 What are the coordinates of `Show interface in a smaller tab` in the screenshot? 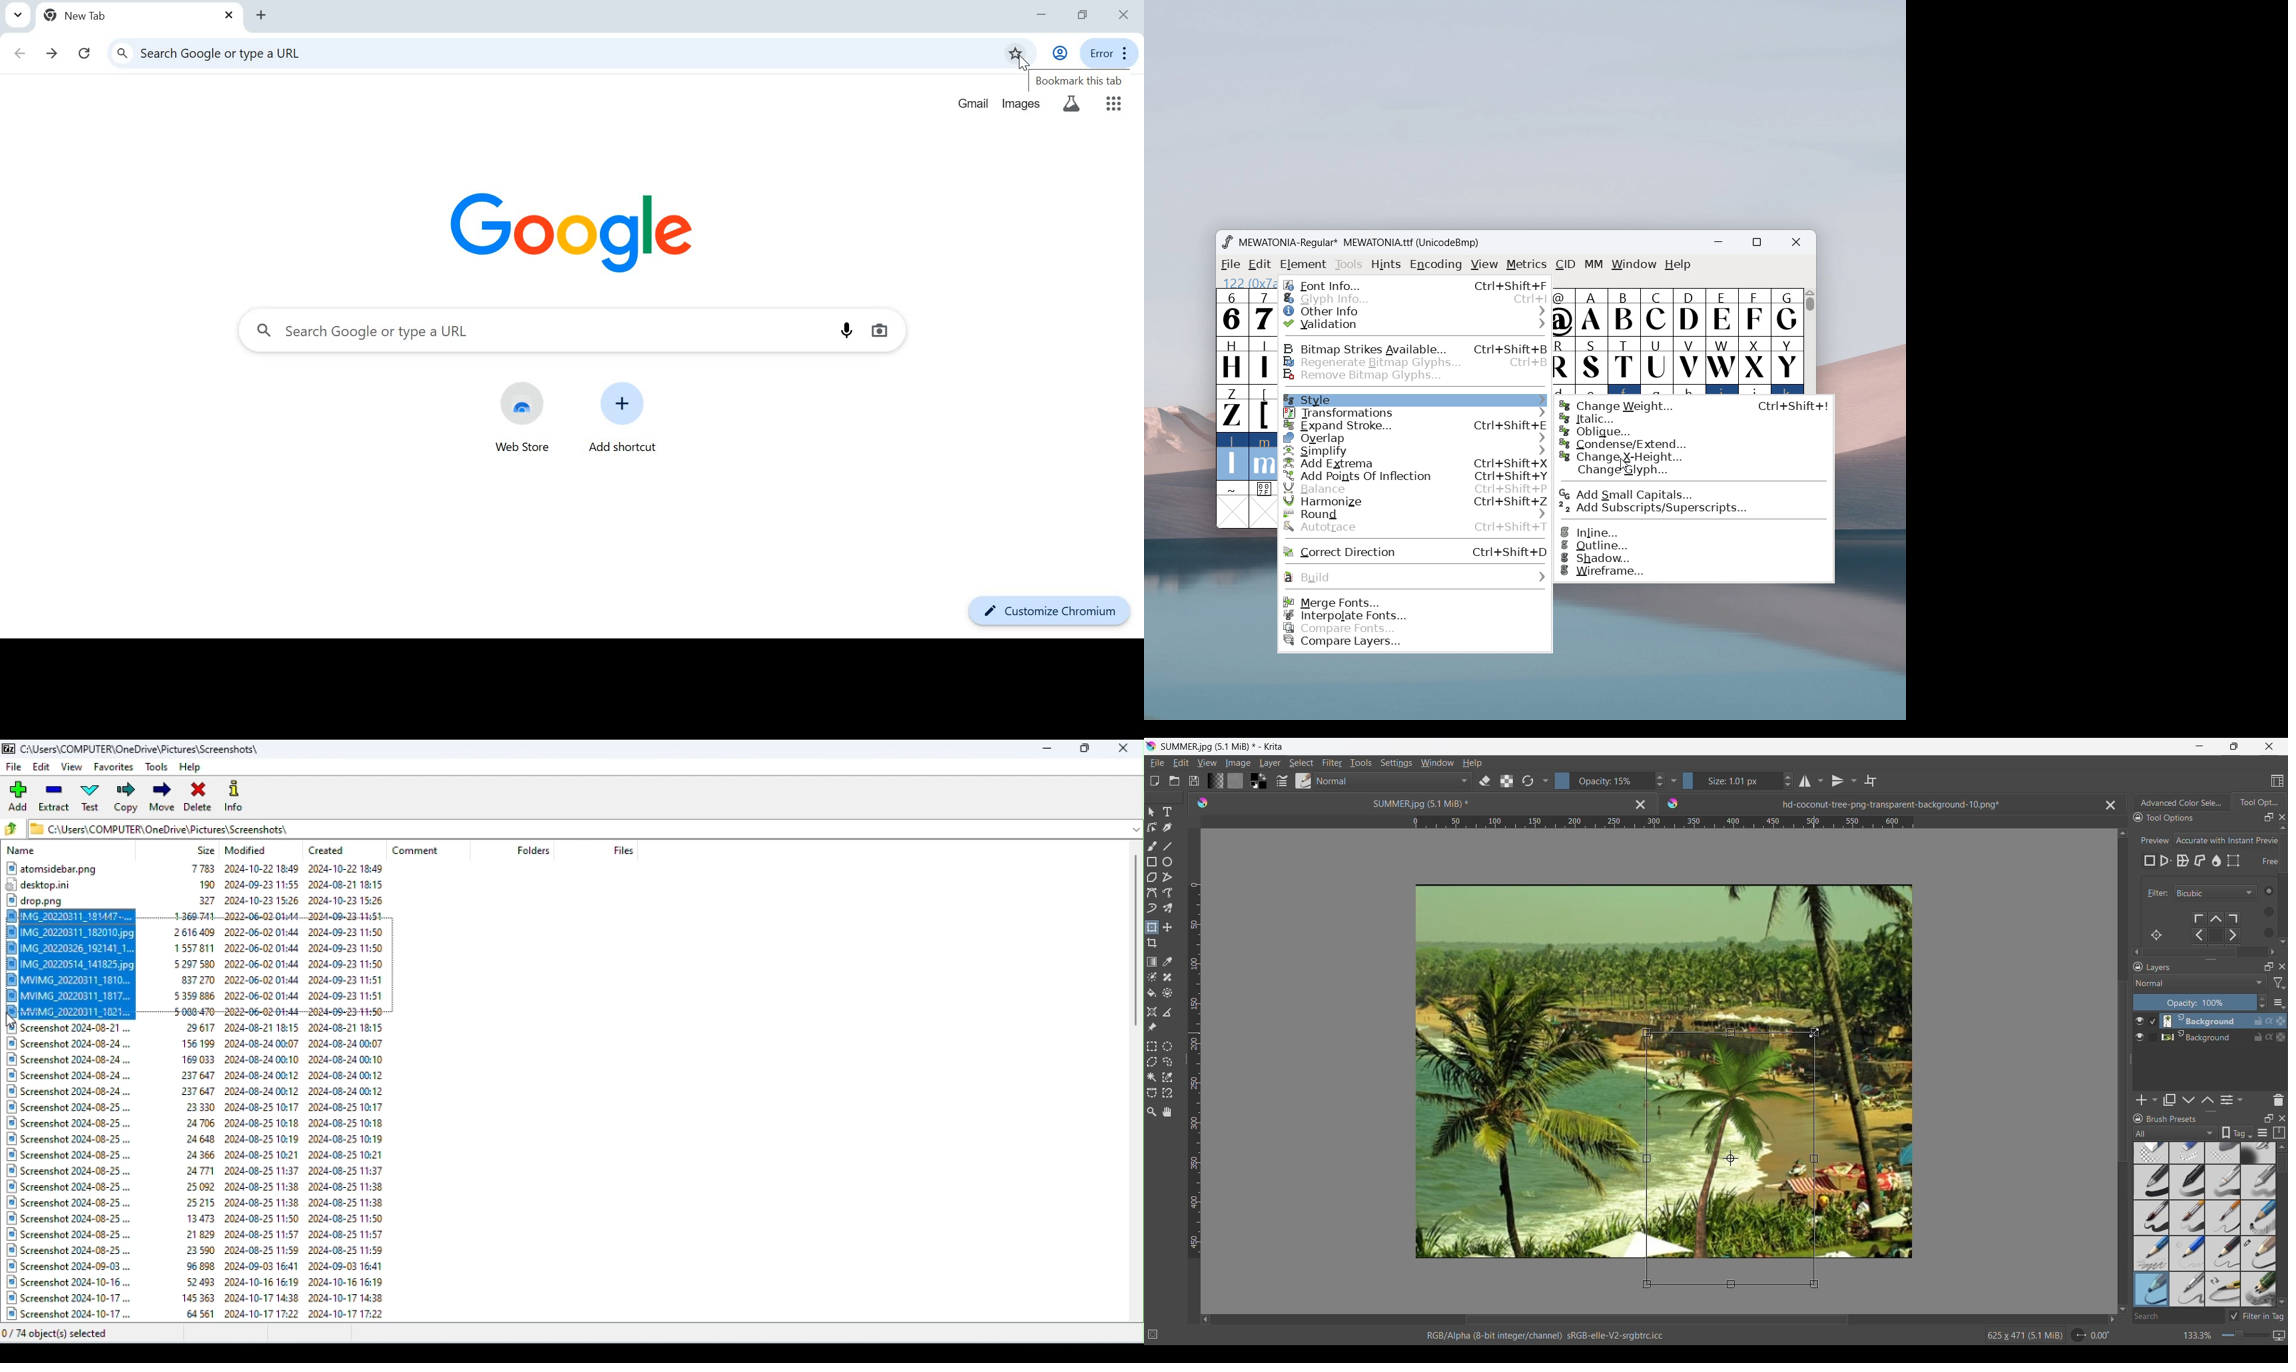 It's located at (2234, 746).